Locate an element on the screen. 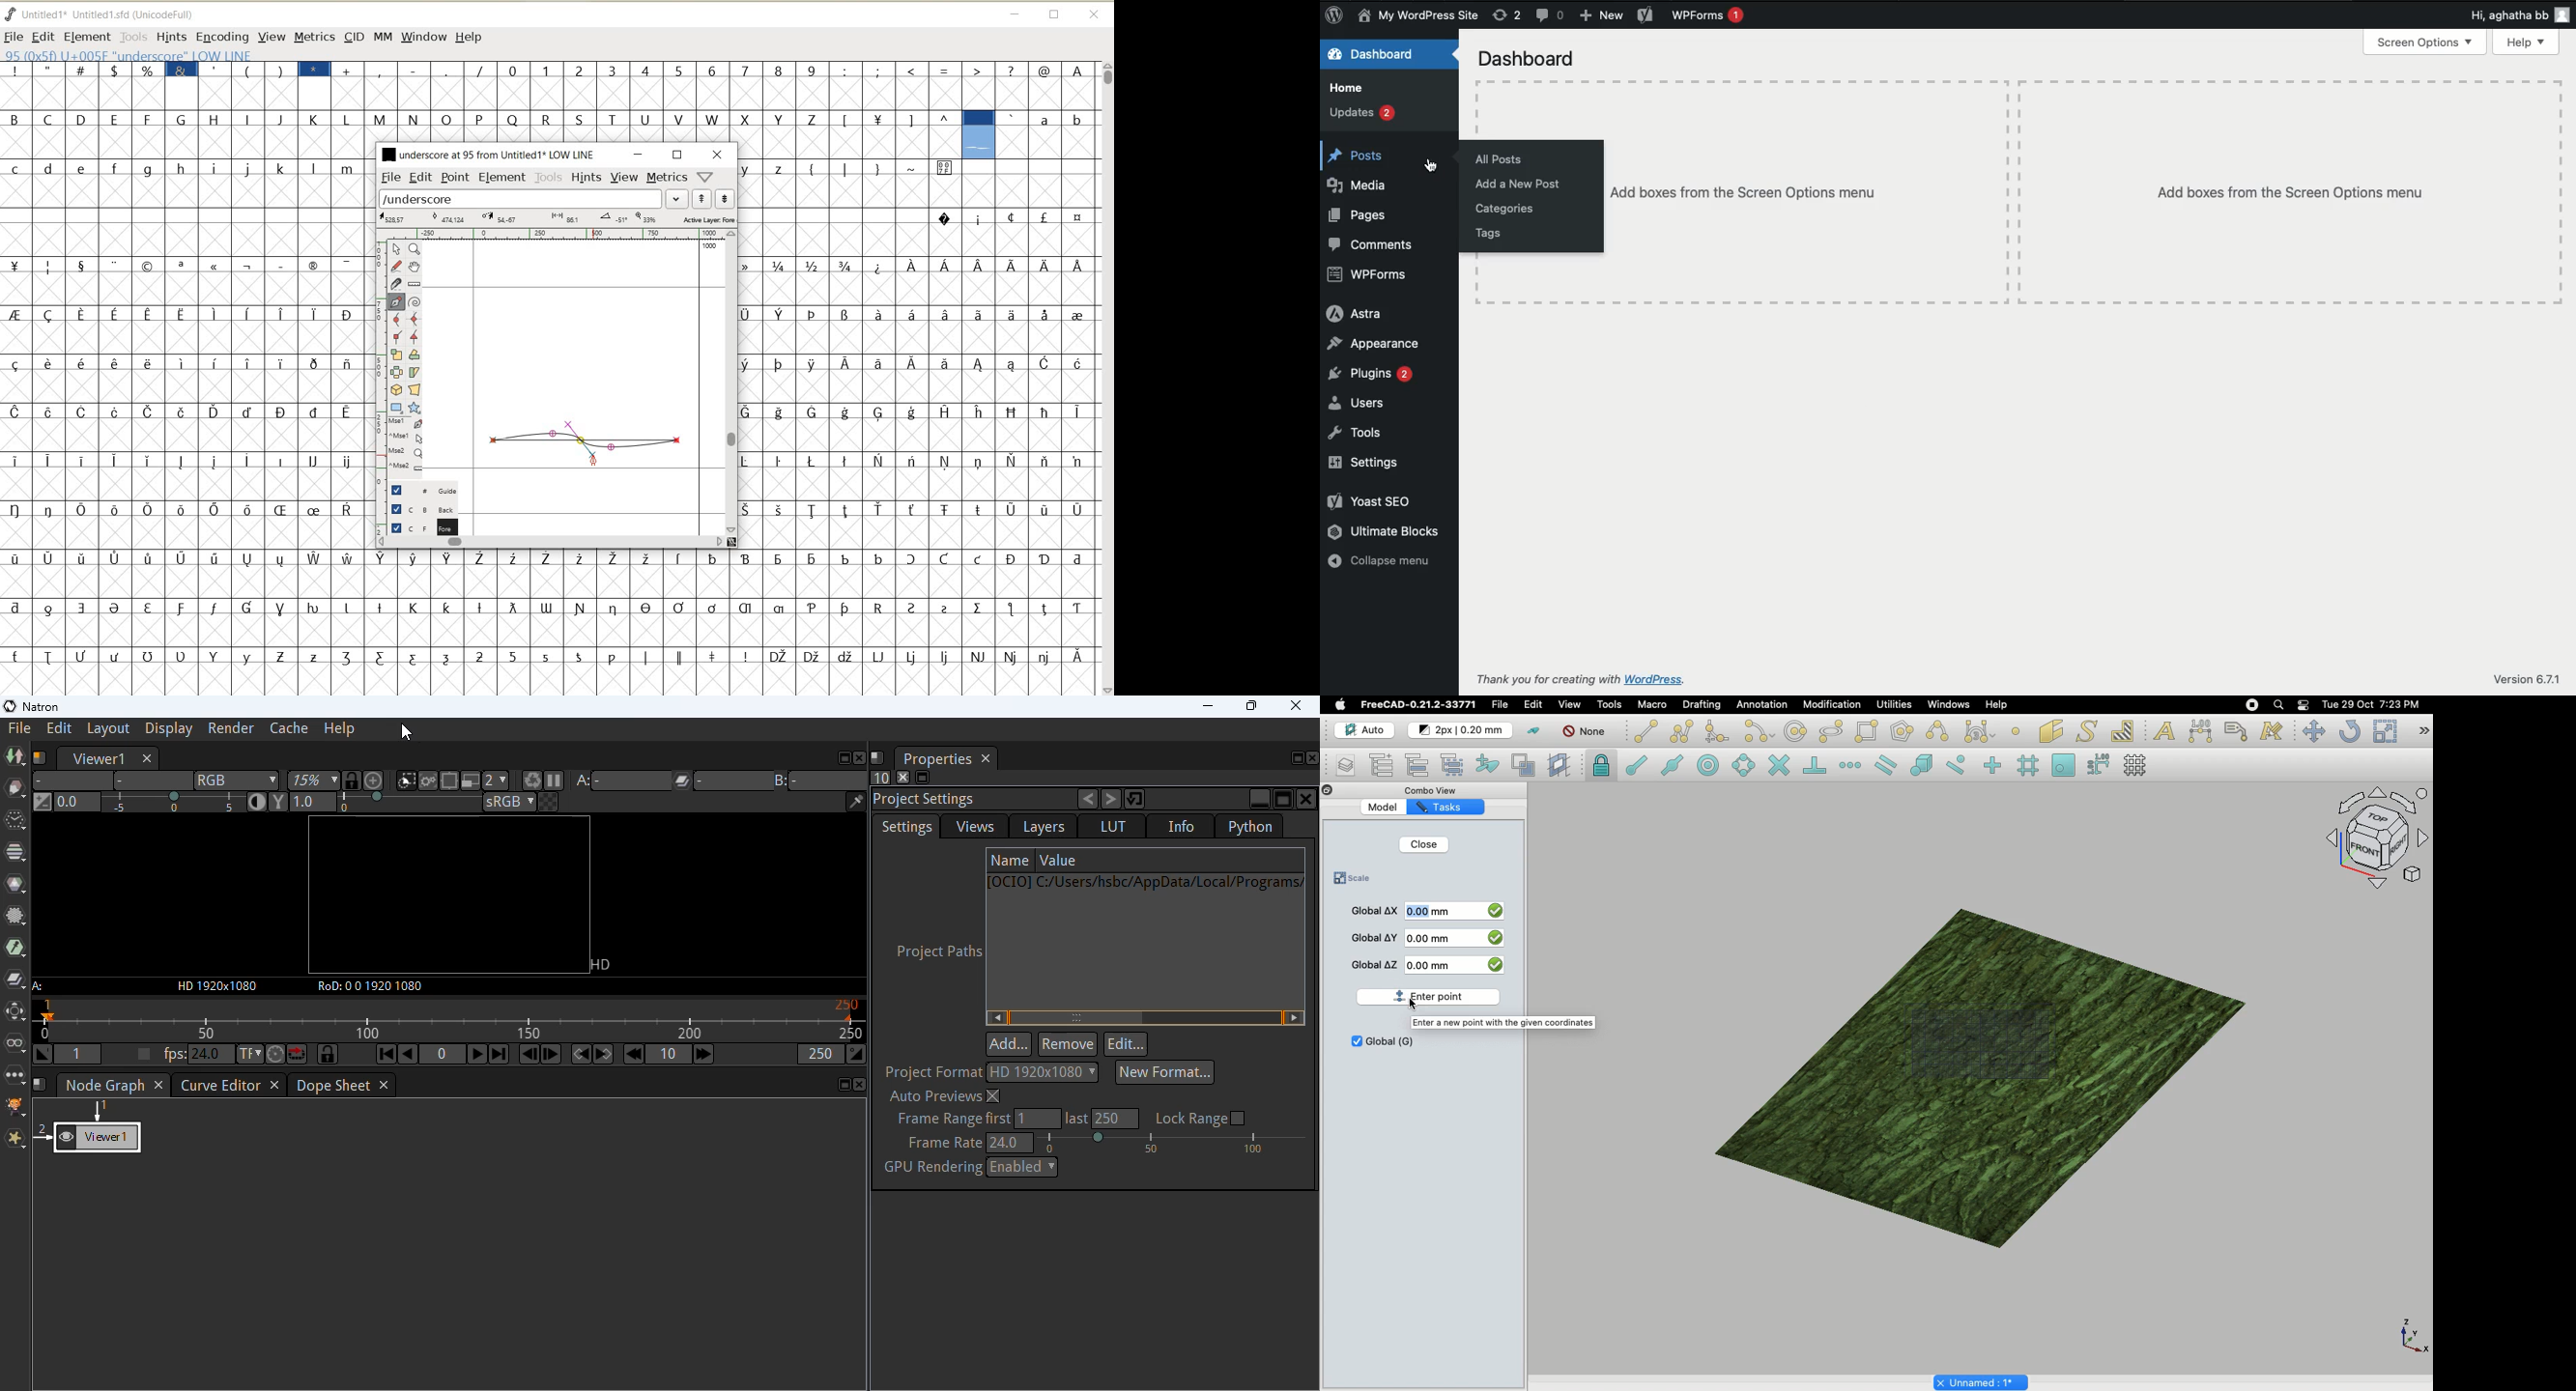  name is located at coordinates (1010, 861).